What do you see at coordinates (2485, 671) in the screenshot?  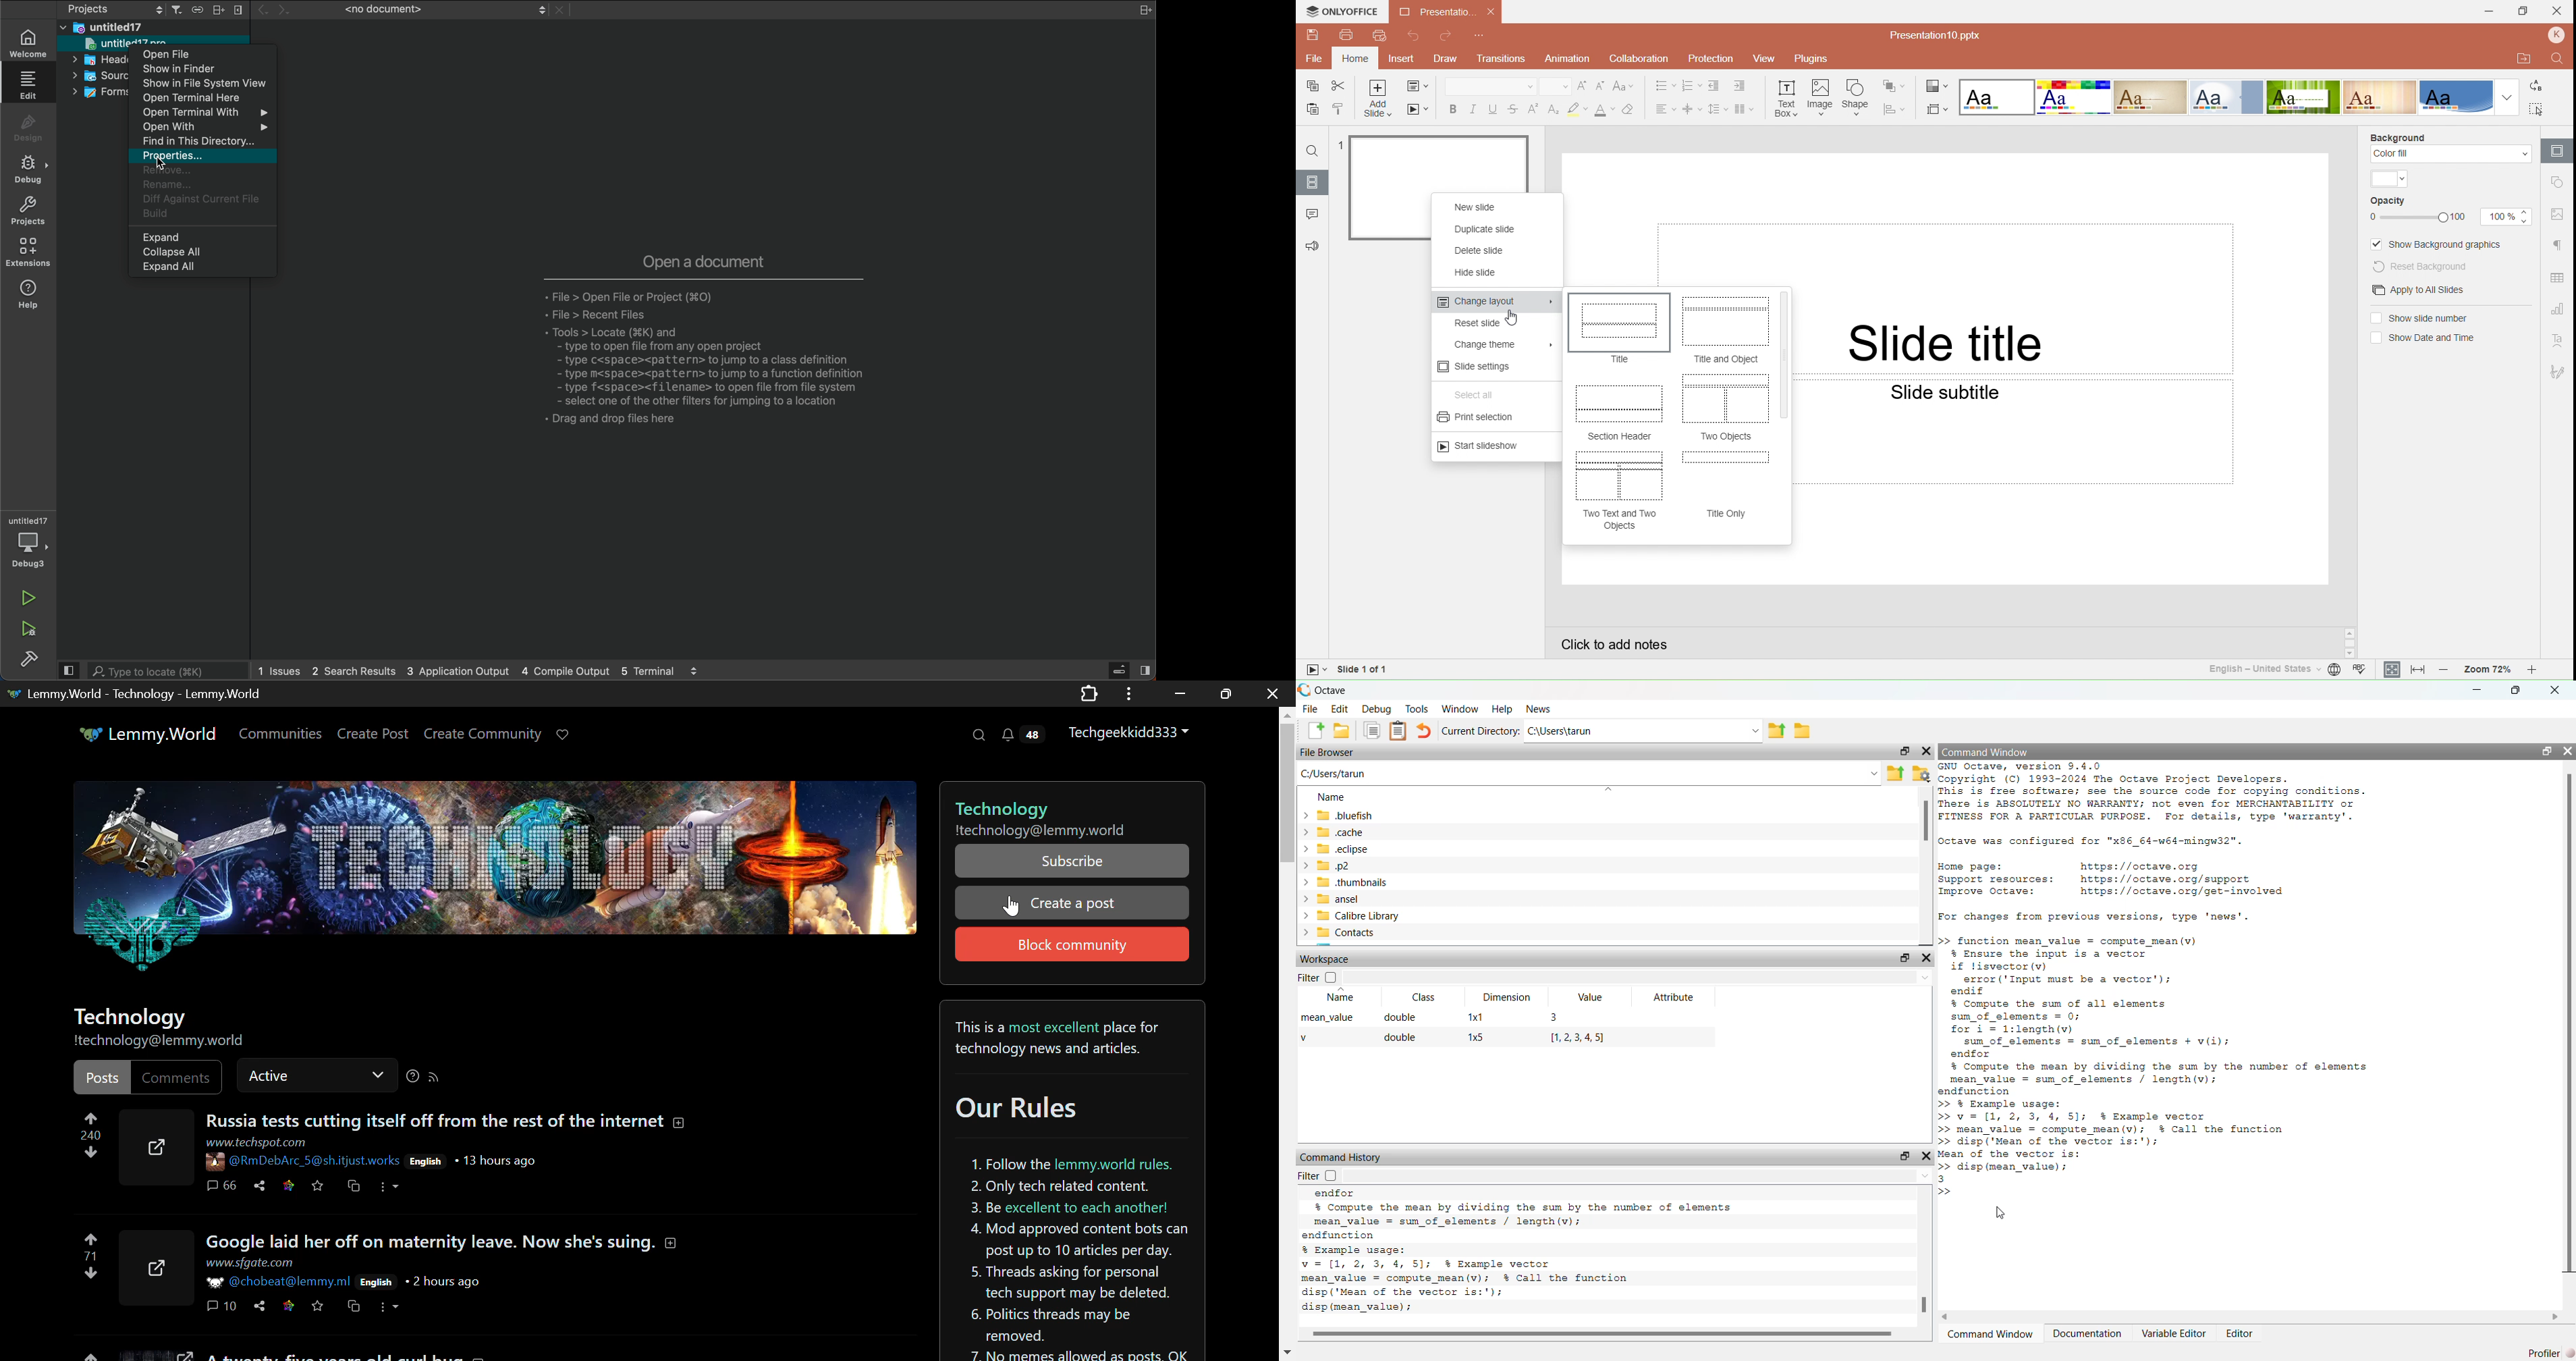 I see `Zoom` at bounding box center [2485, 671].